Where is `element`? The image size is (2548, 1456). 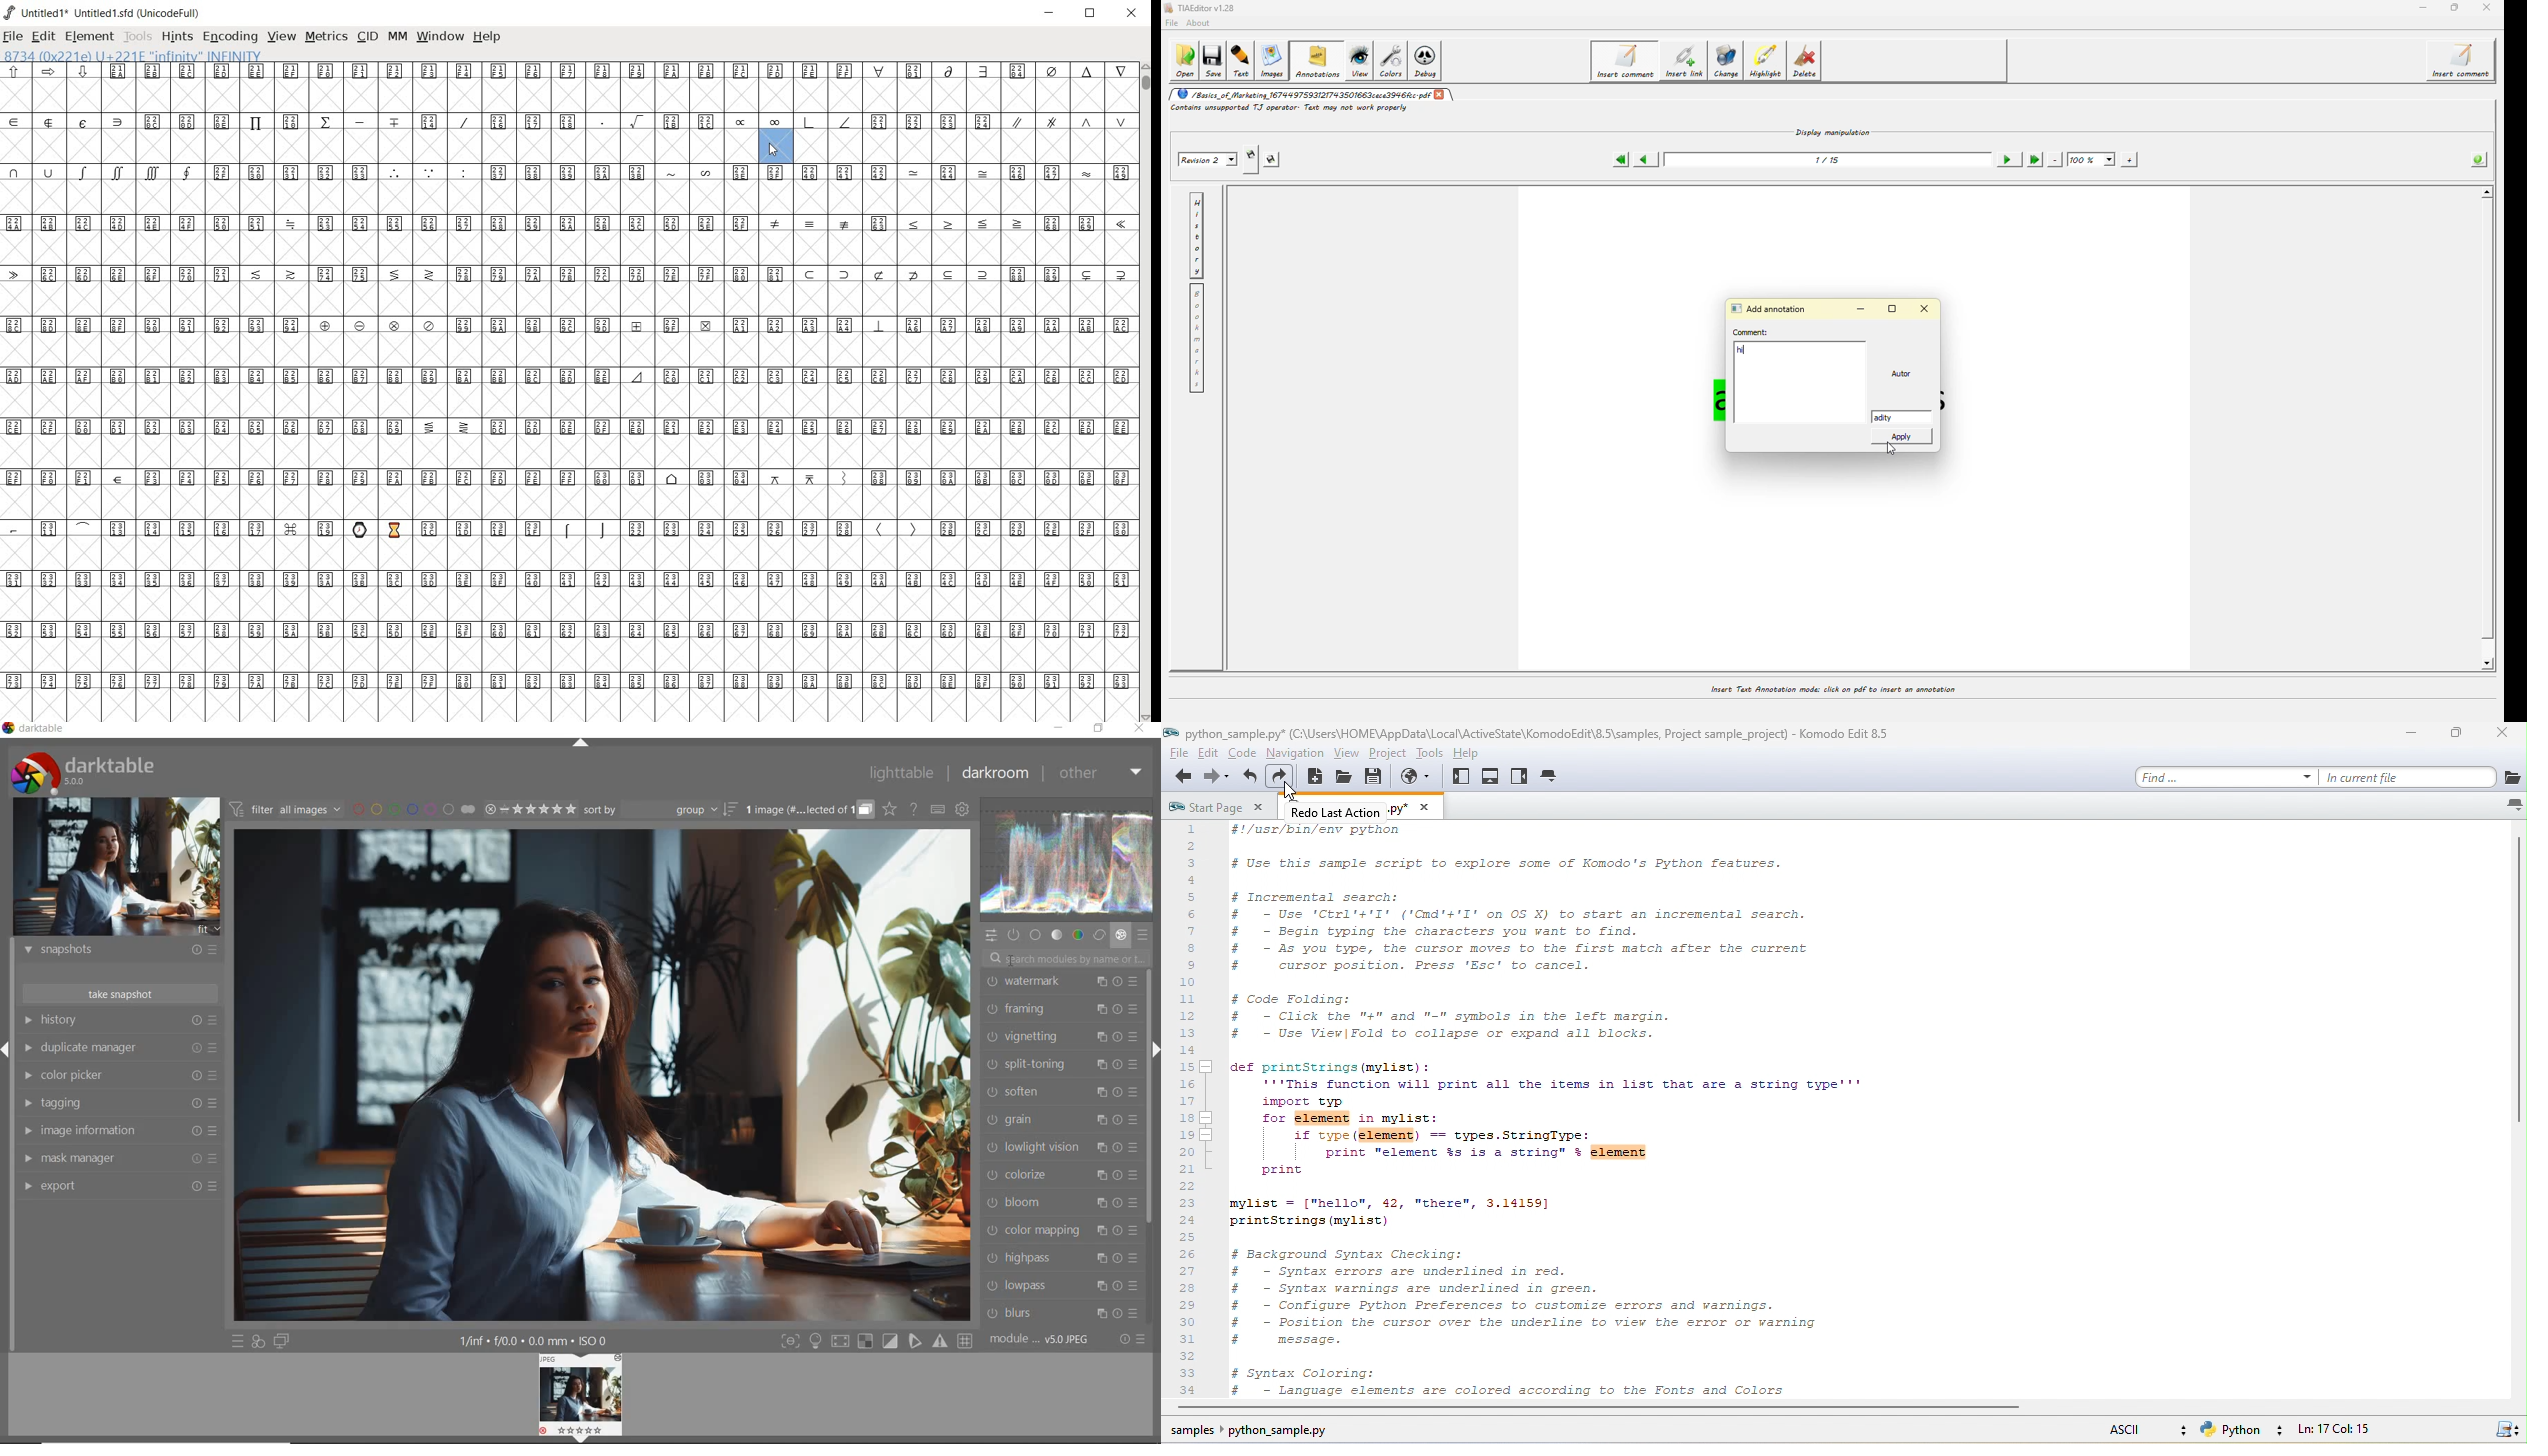
element is located at coordinates (90, 36).